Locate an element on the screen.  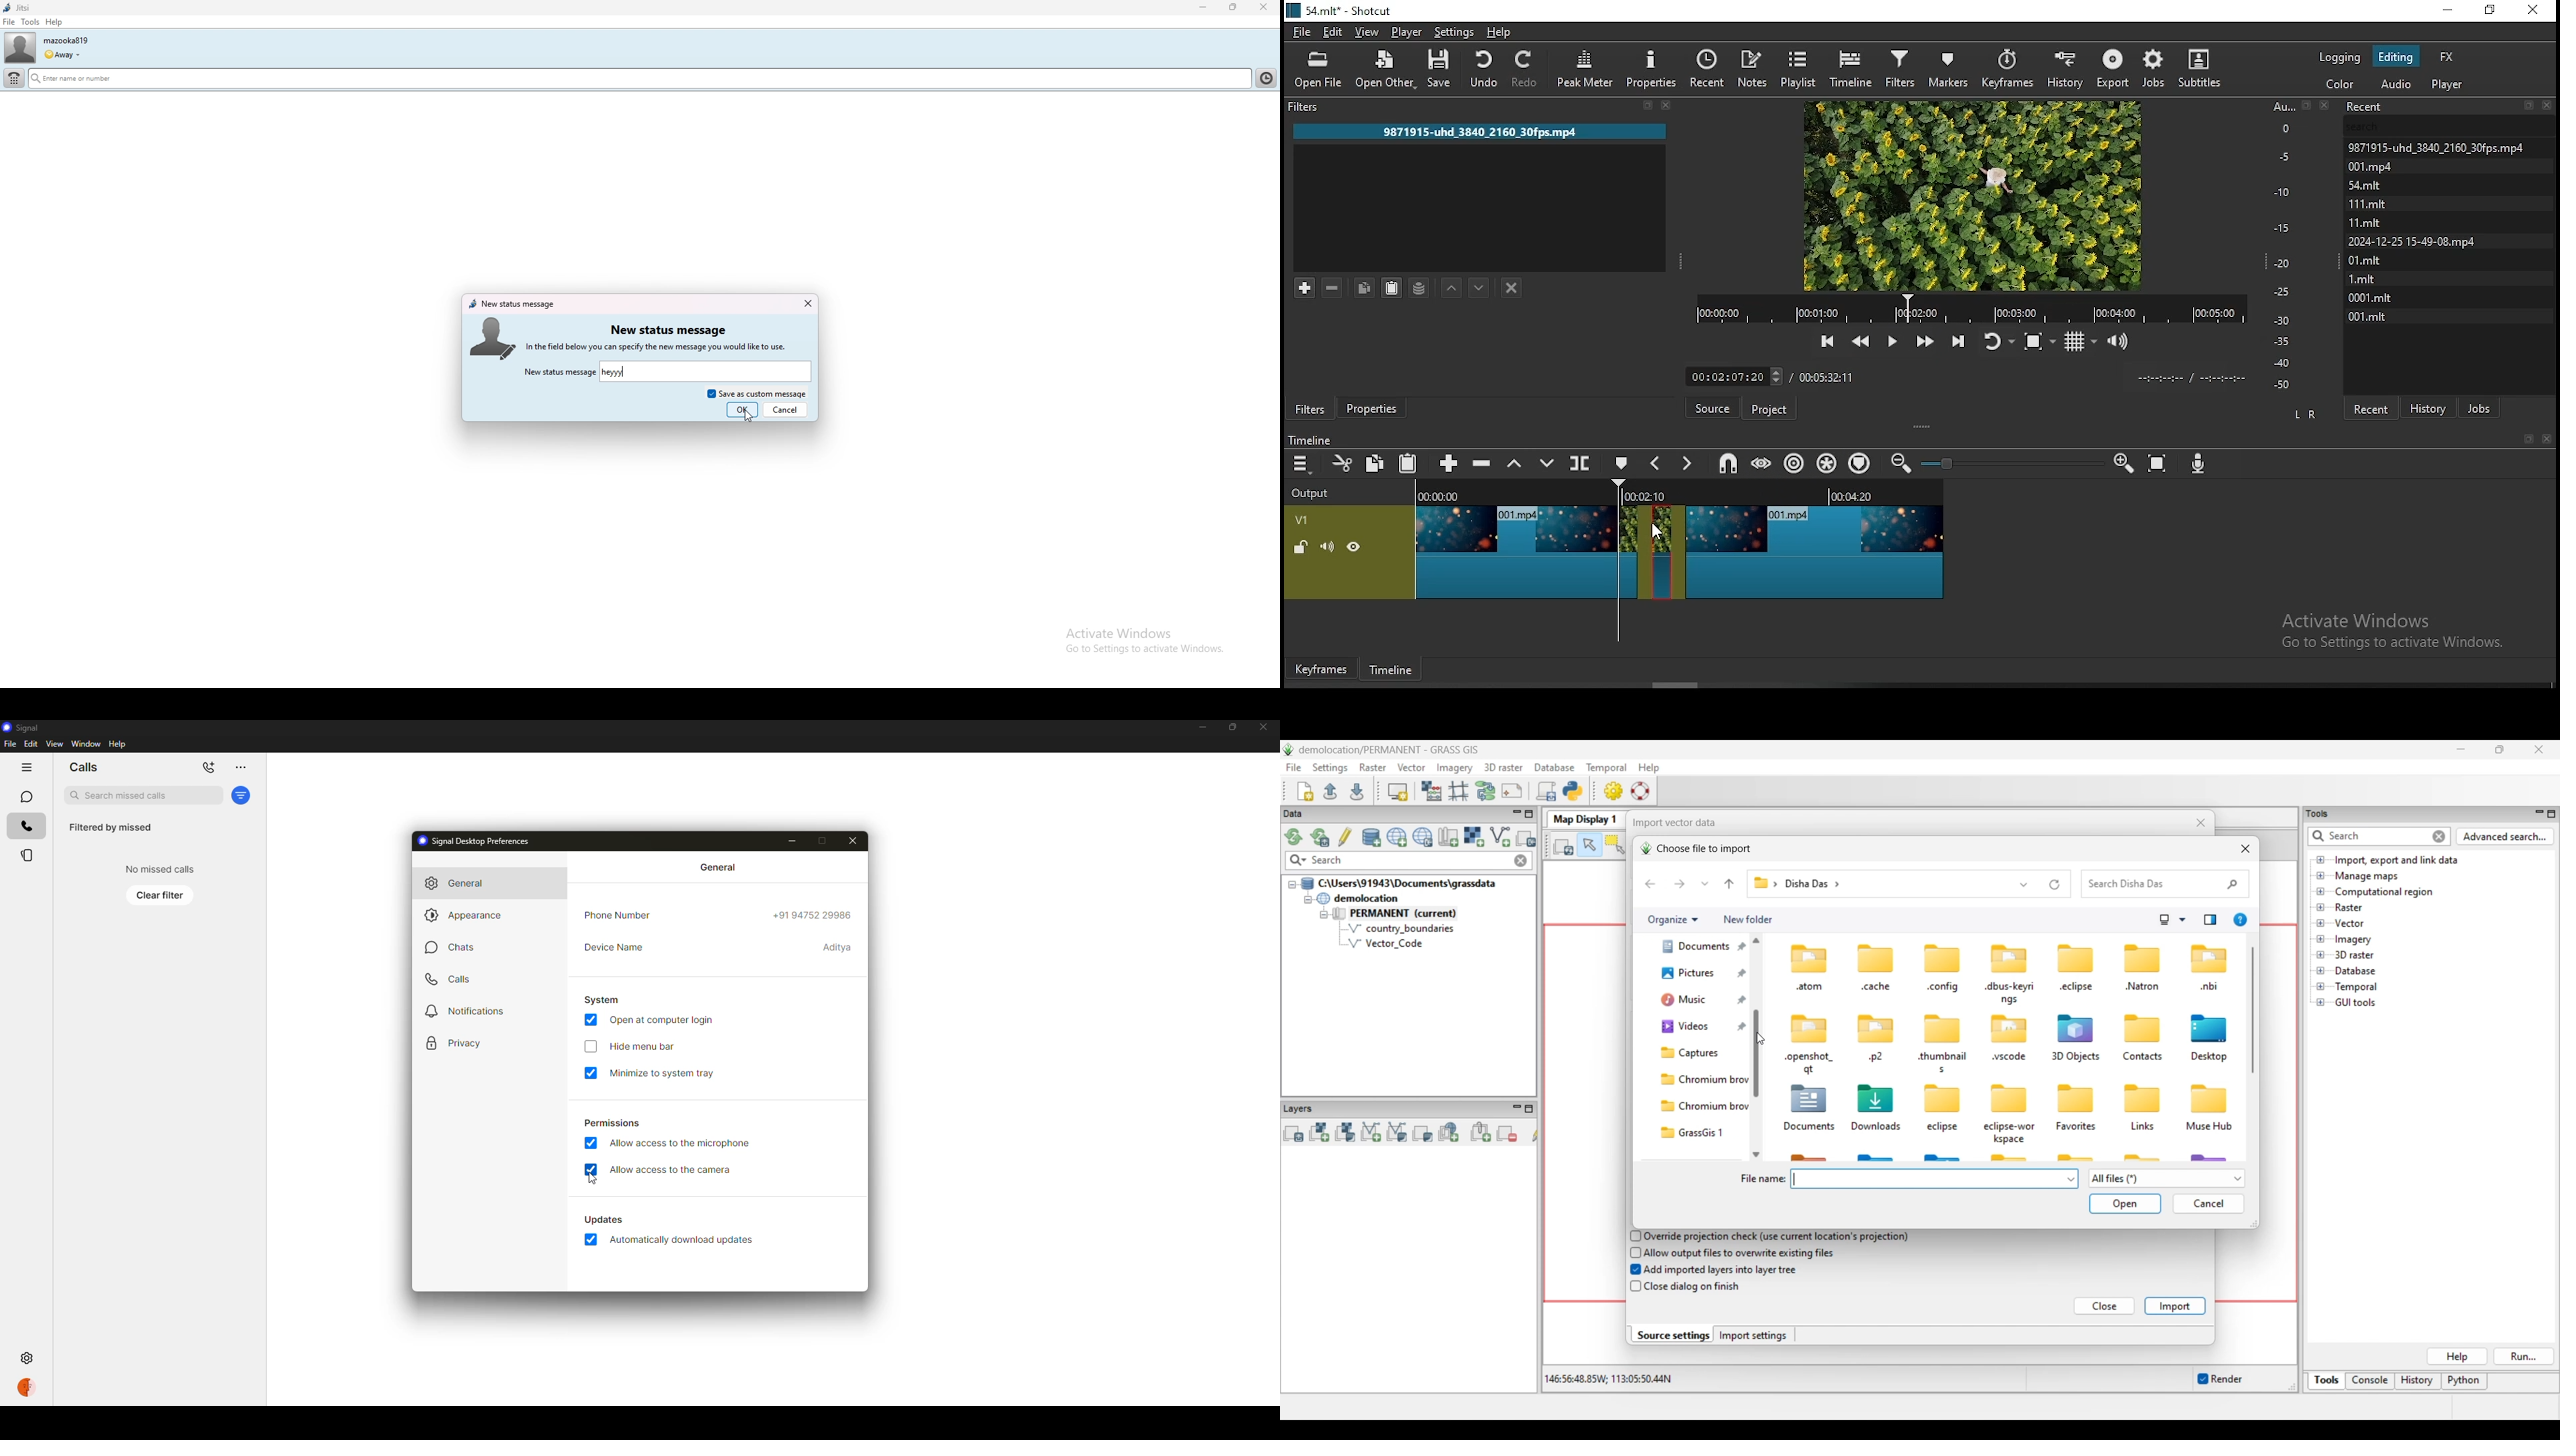
view is located at coordinates (1367, 33).